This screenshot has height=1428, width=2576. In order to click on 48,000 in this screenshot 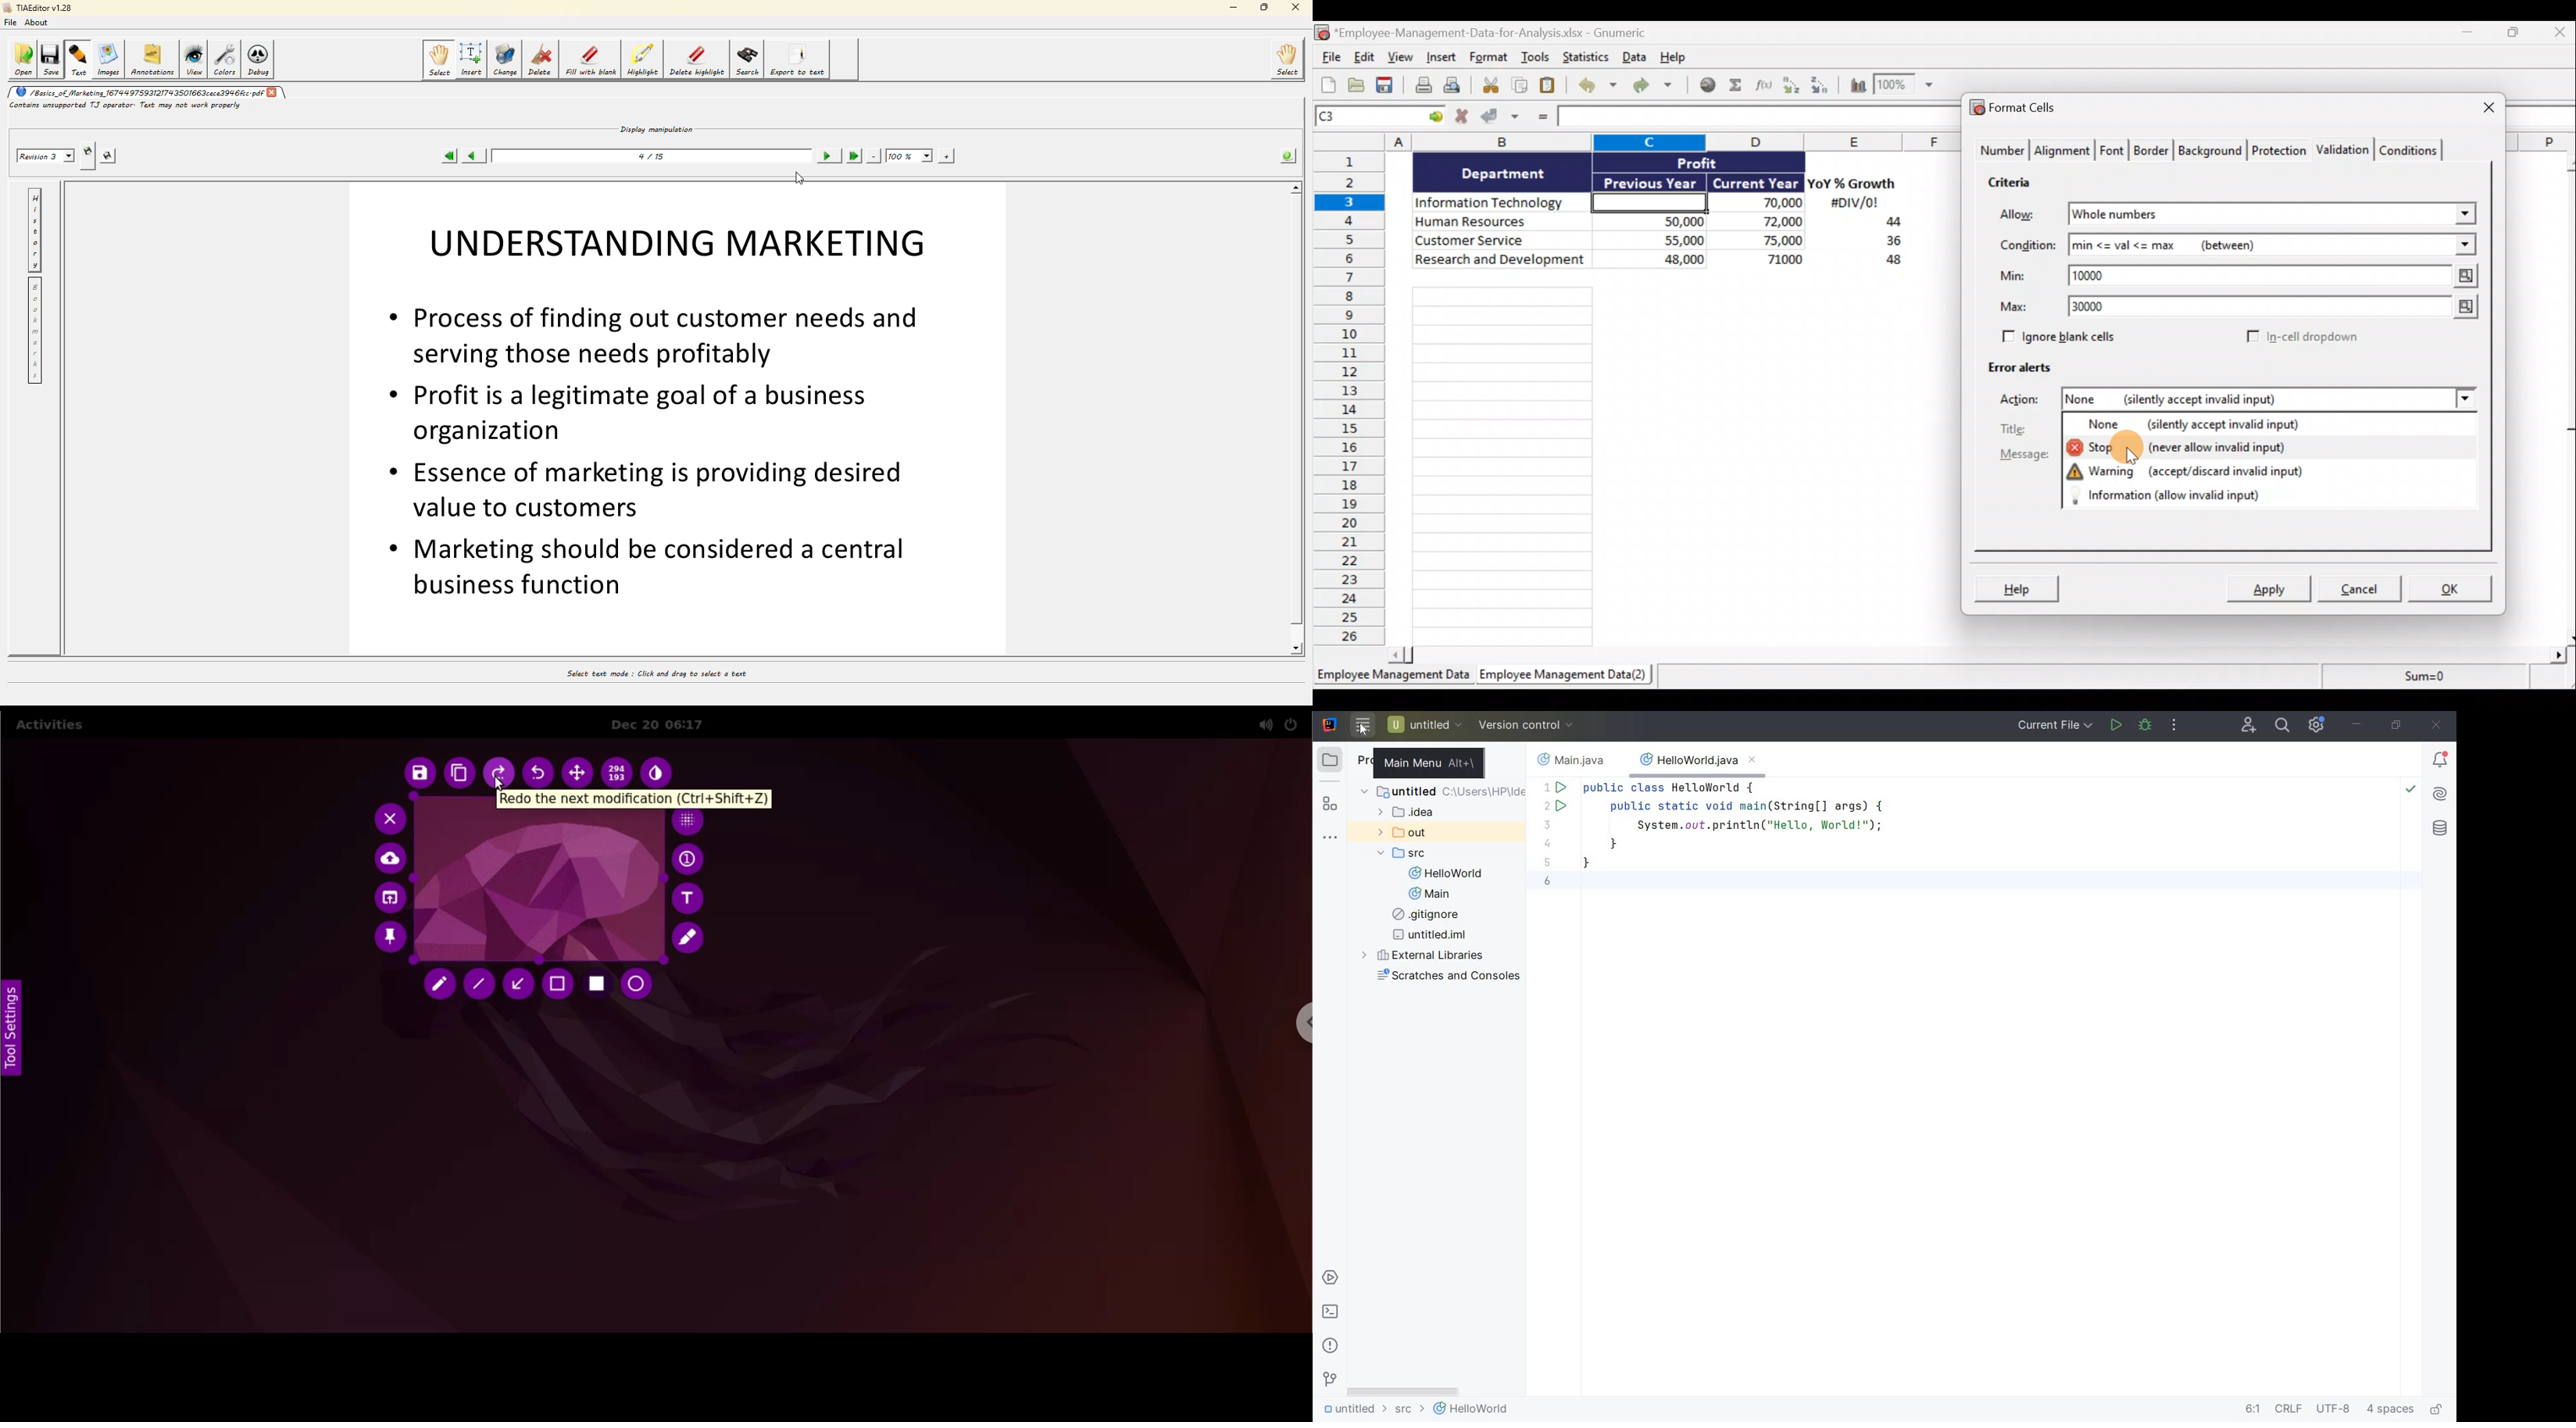, I will do `click(1657, 261)`.